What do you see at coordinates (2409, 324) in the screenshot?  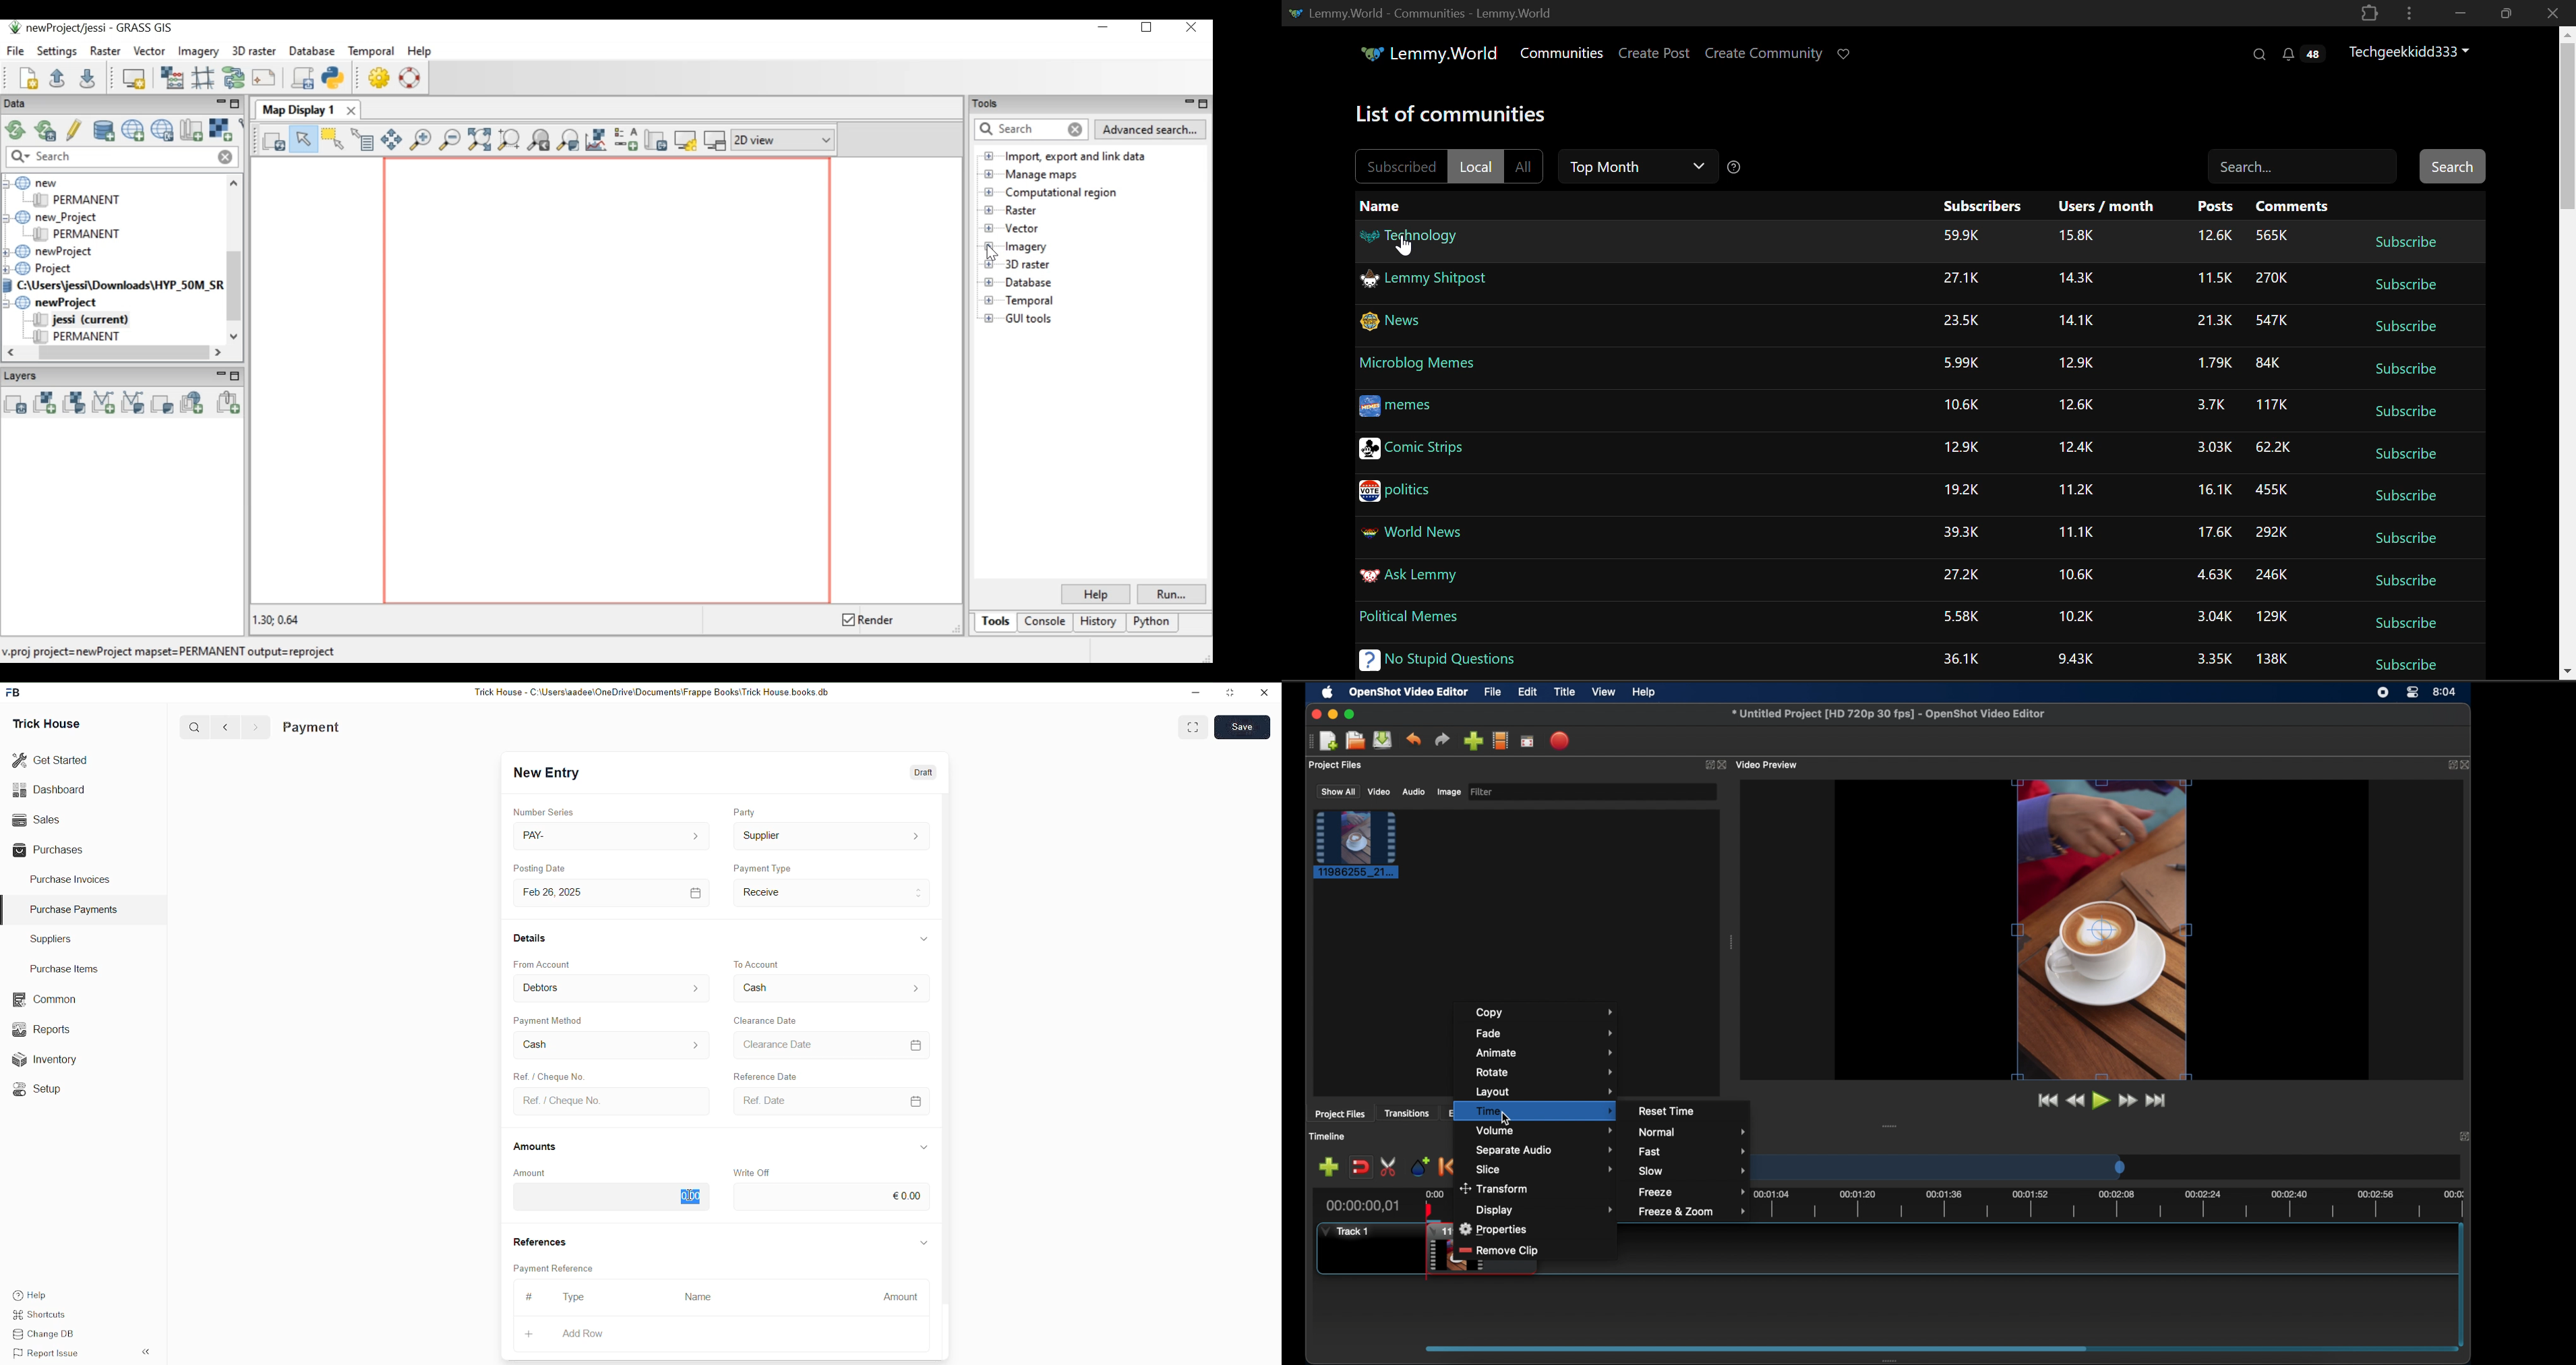 I see `Subscribe` at bounding box center [2409, 324].